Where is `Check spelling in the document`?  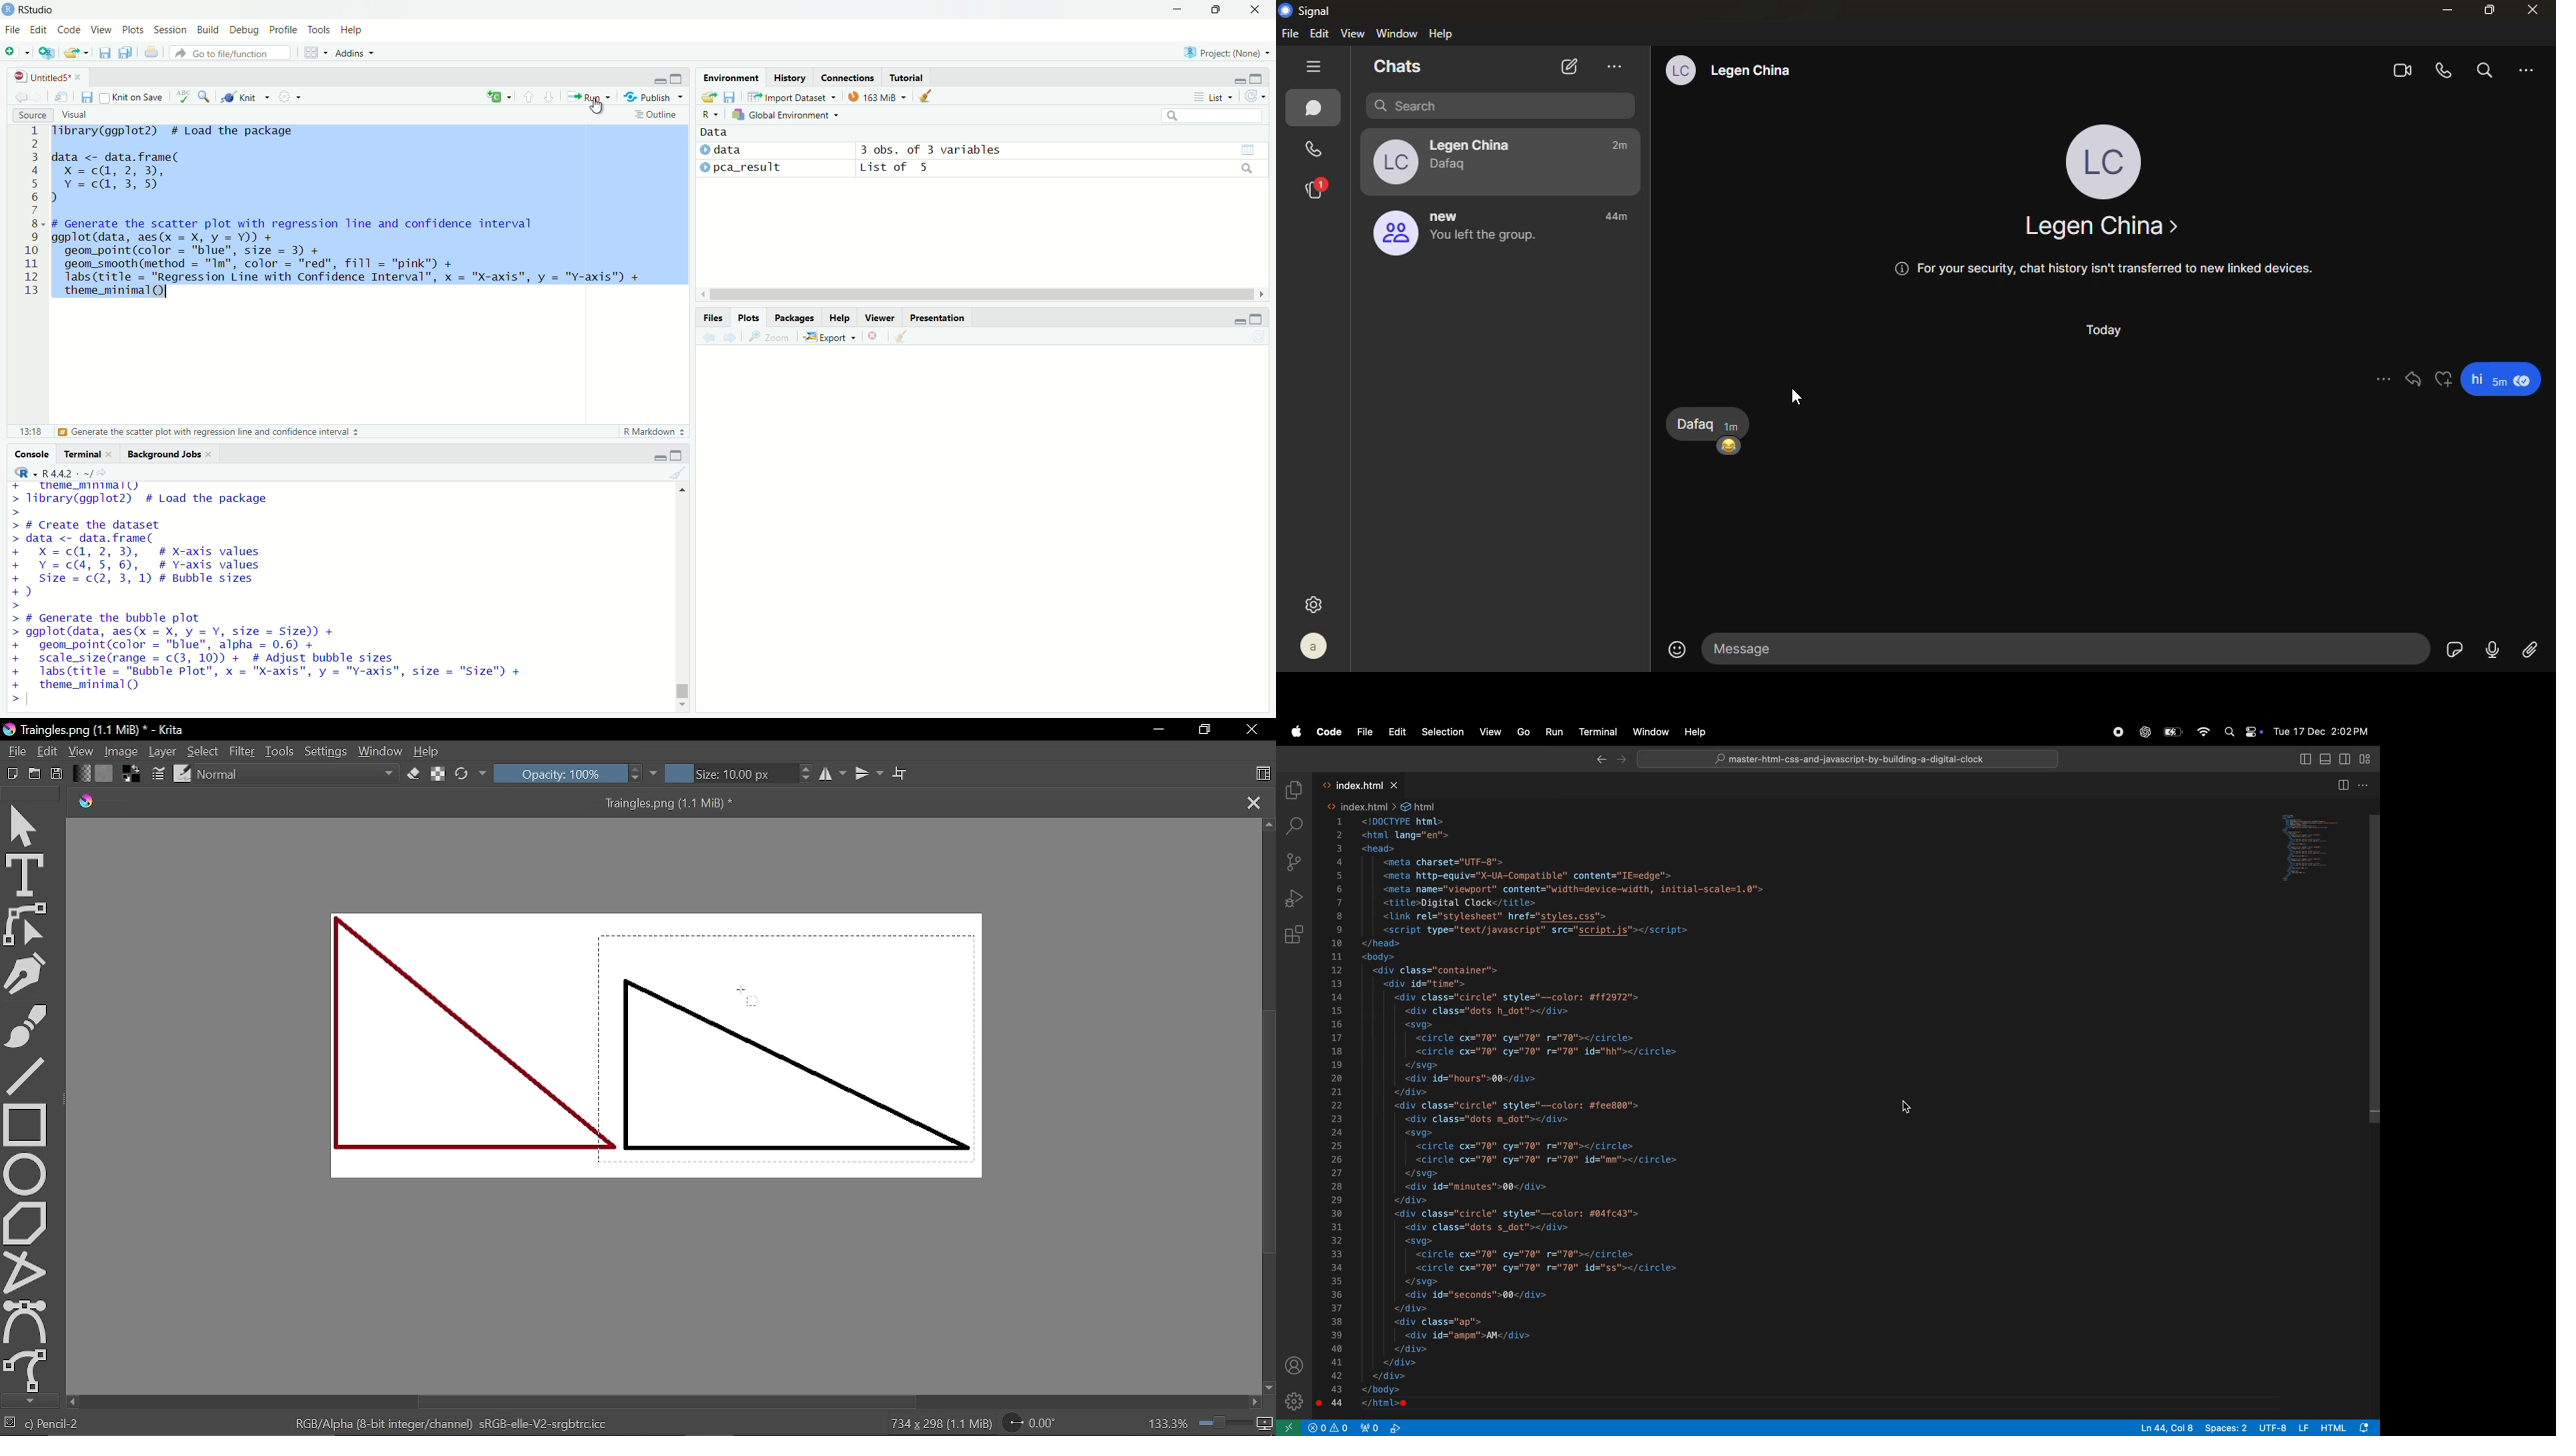
Check spelling in the document is located at coordinates (182, 96).